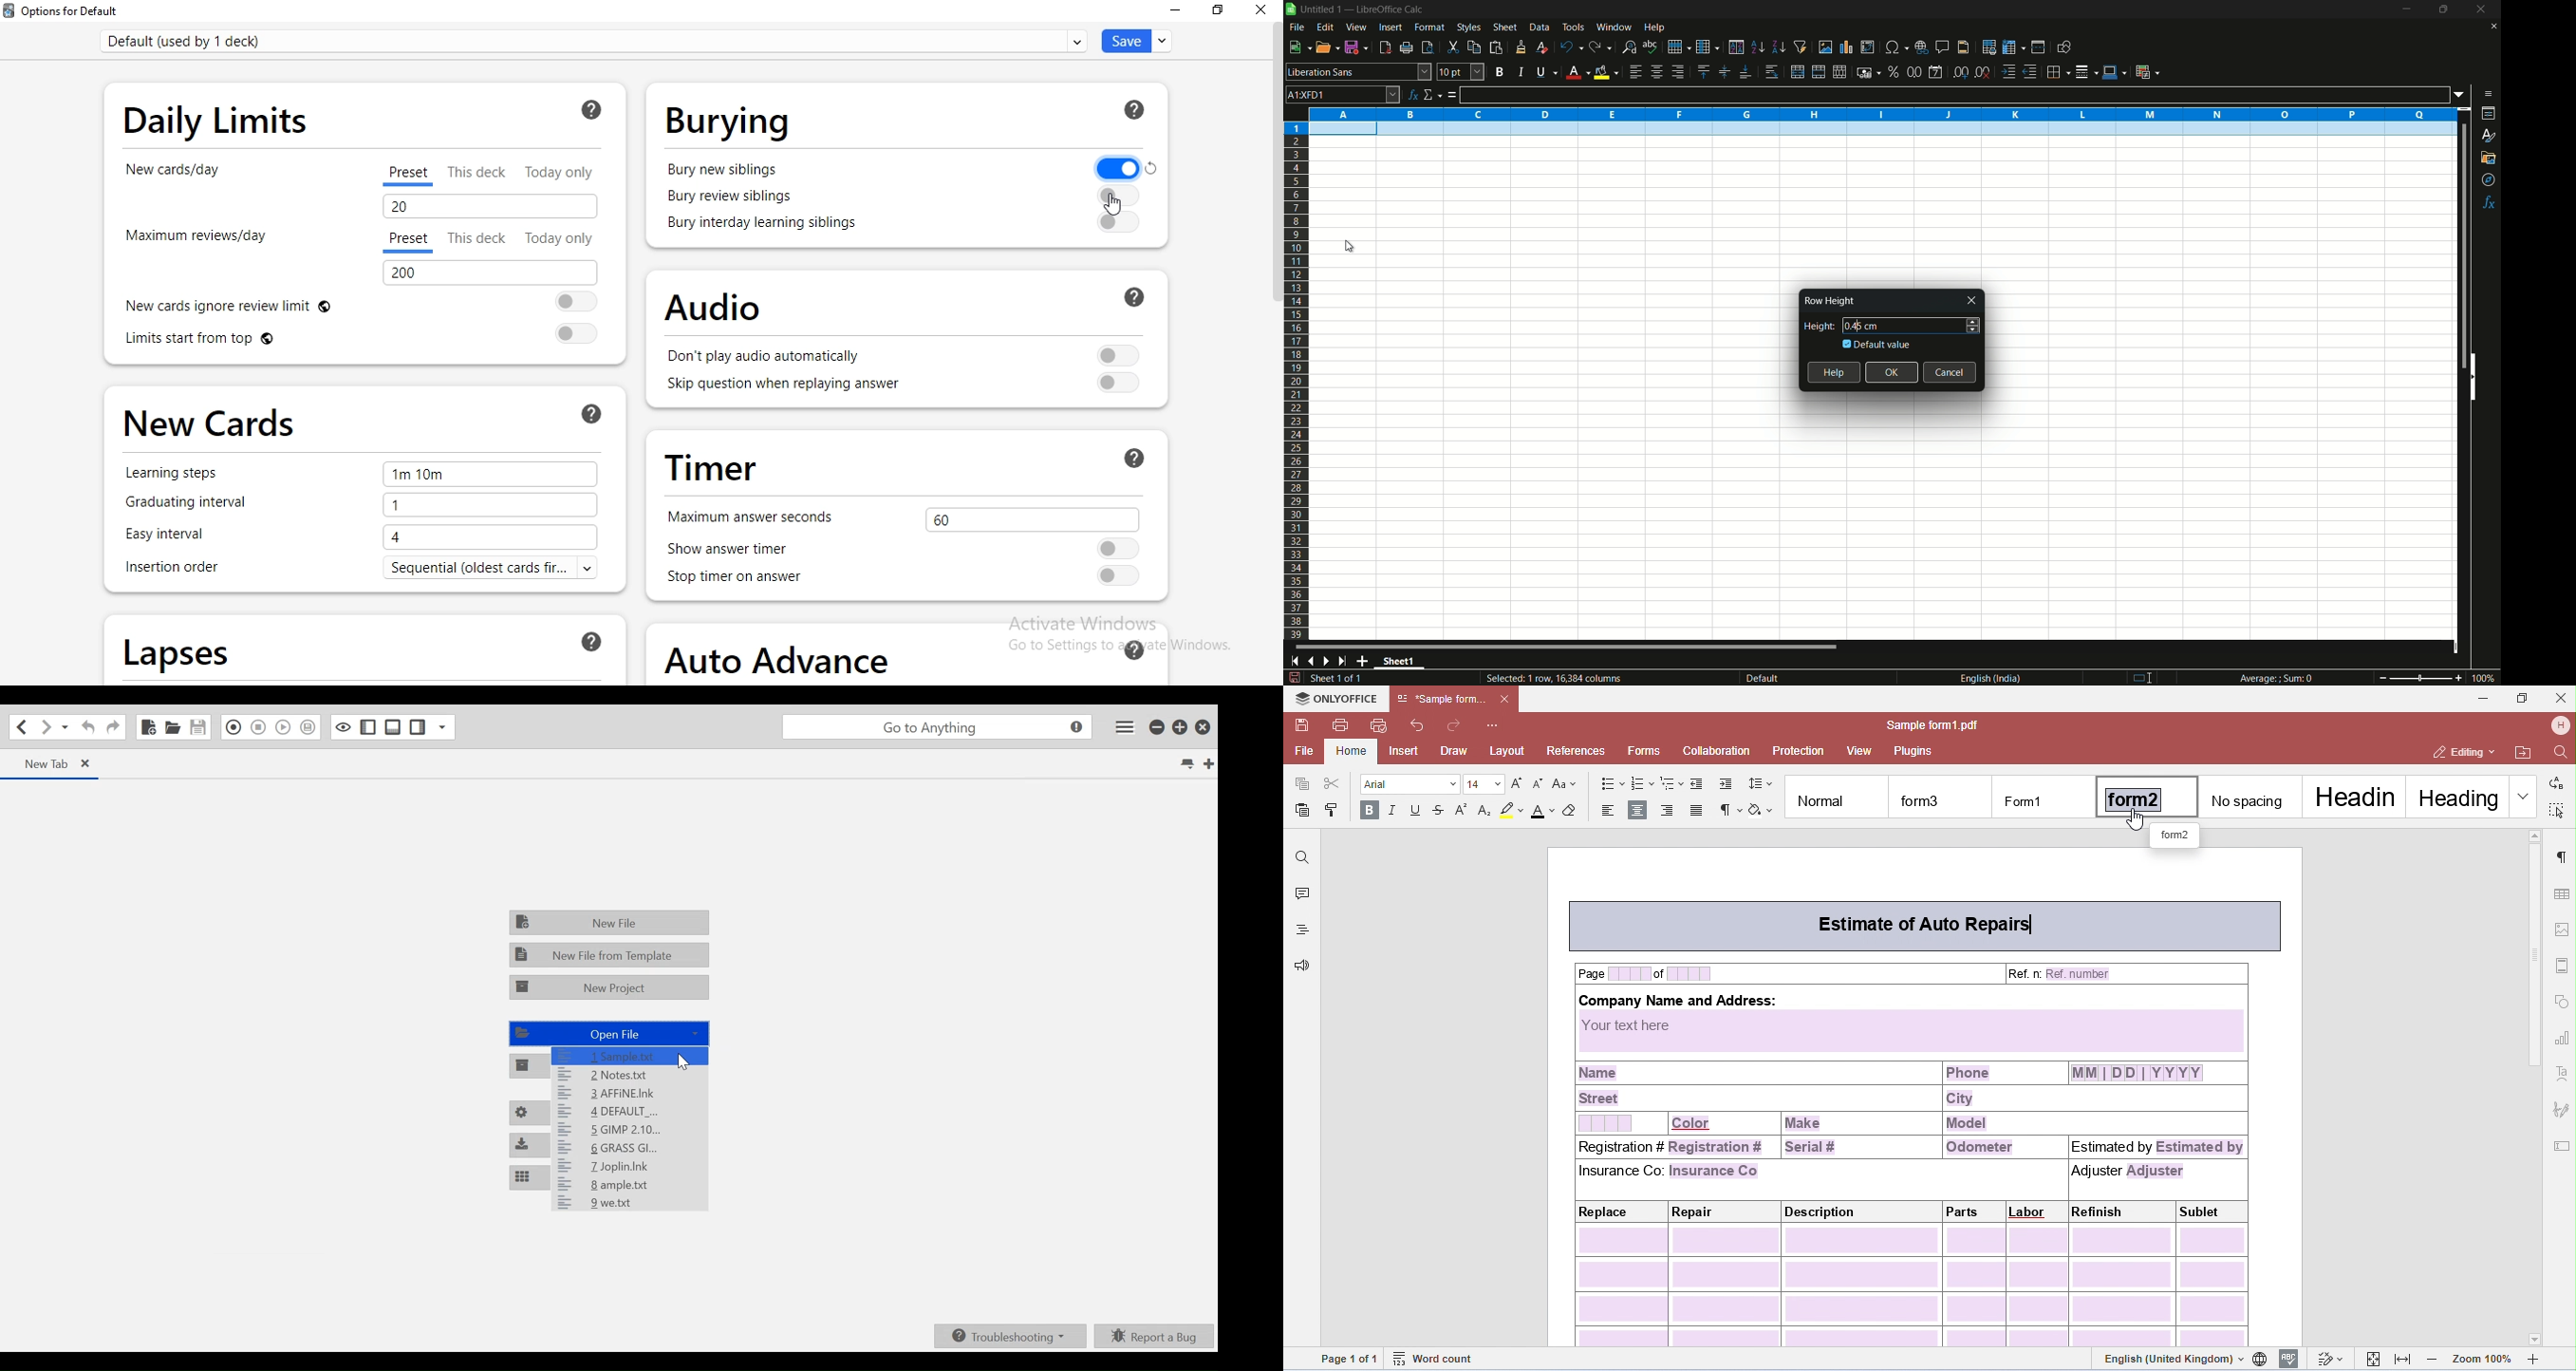 This screenshot has height=1372, width=2576. I want to click on zoom slider, so click(2420, 677).